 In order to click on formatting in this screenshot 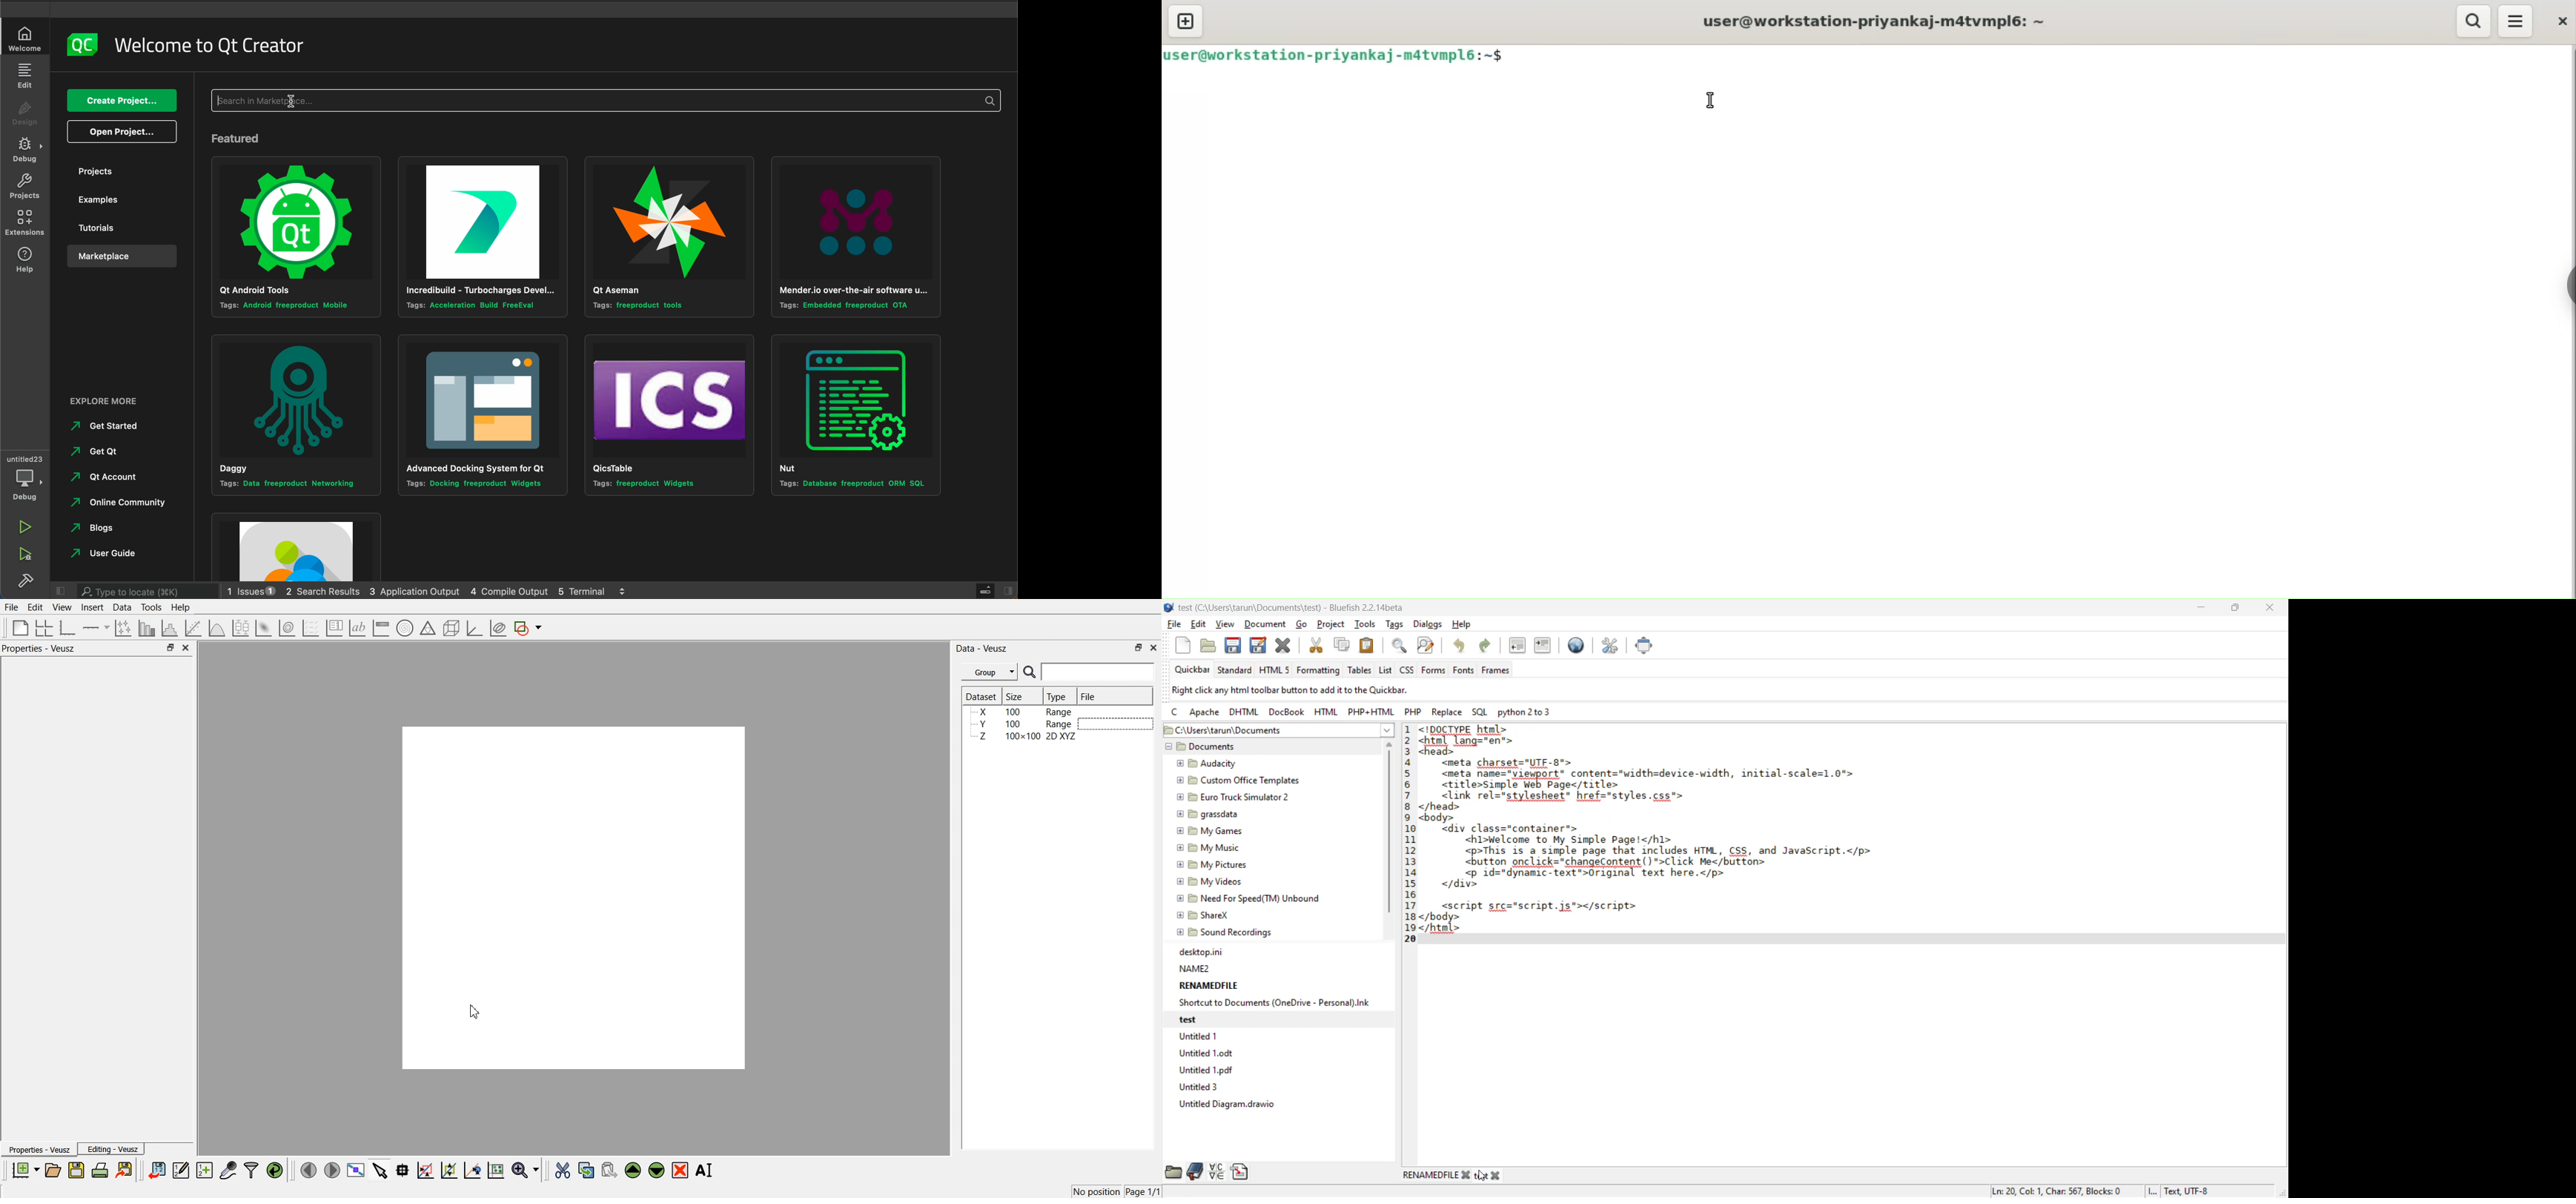, I will do `click(1320, 669)`.